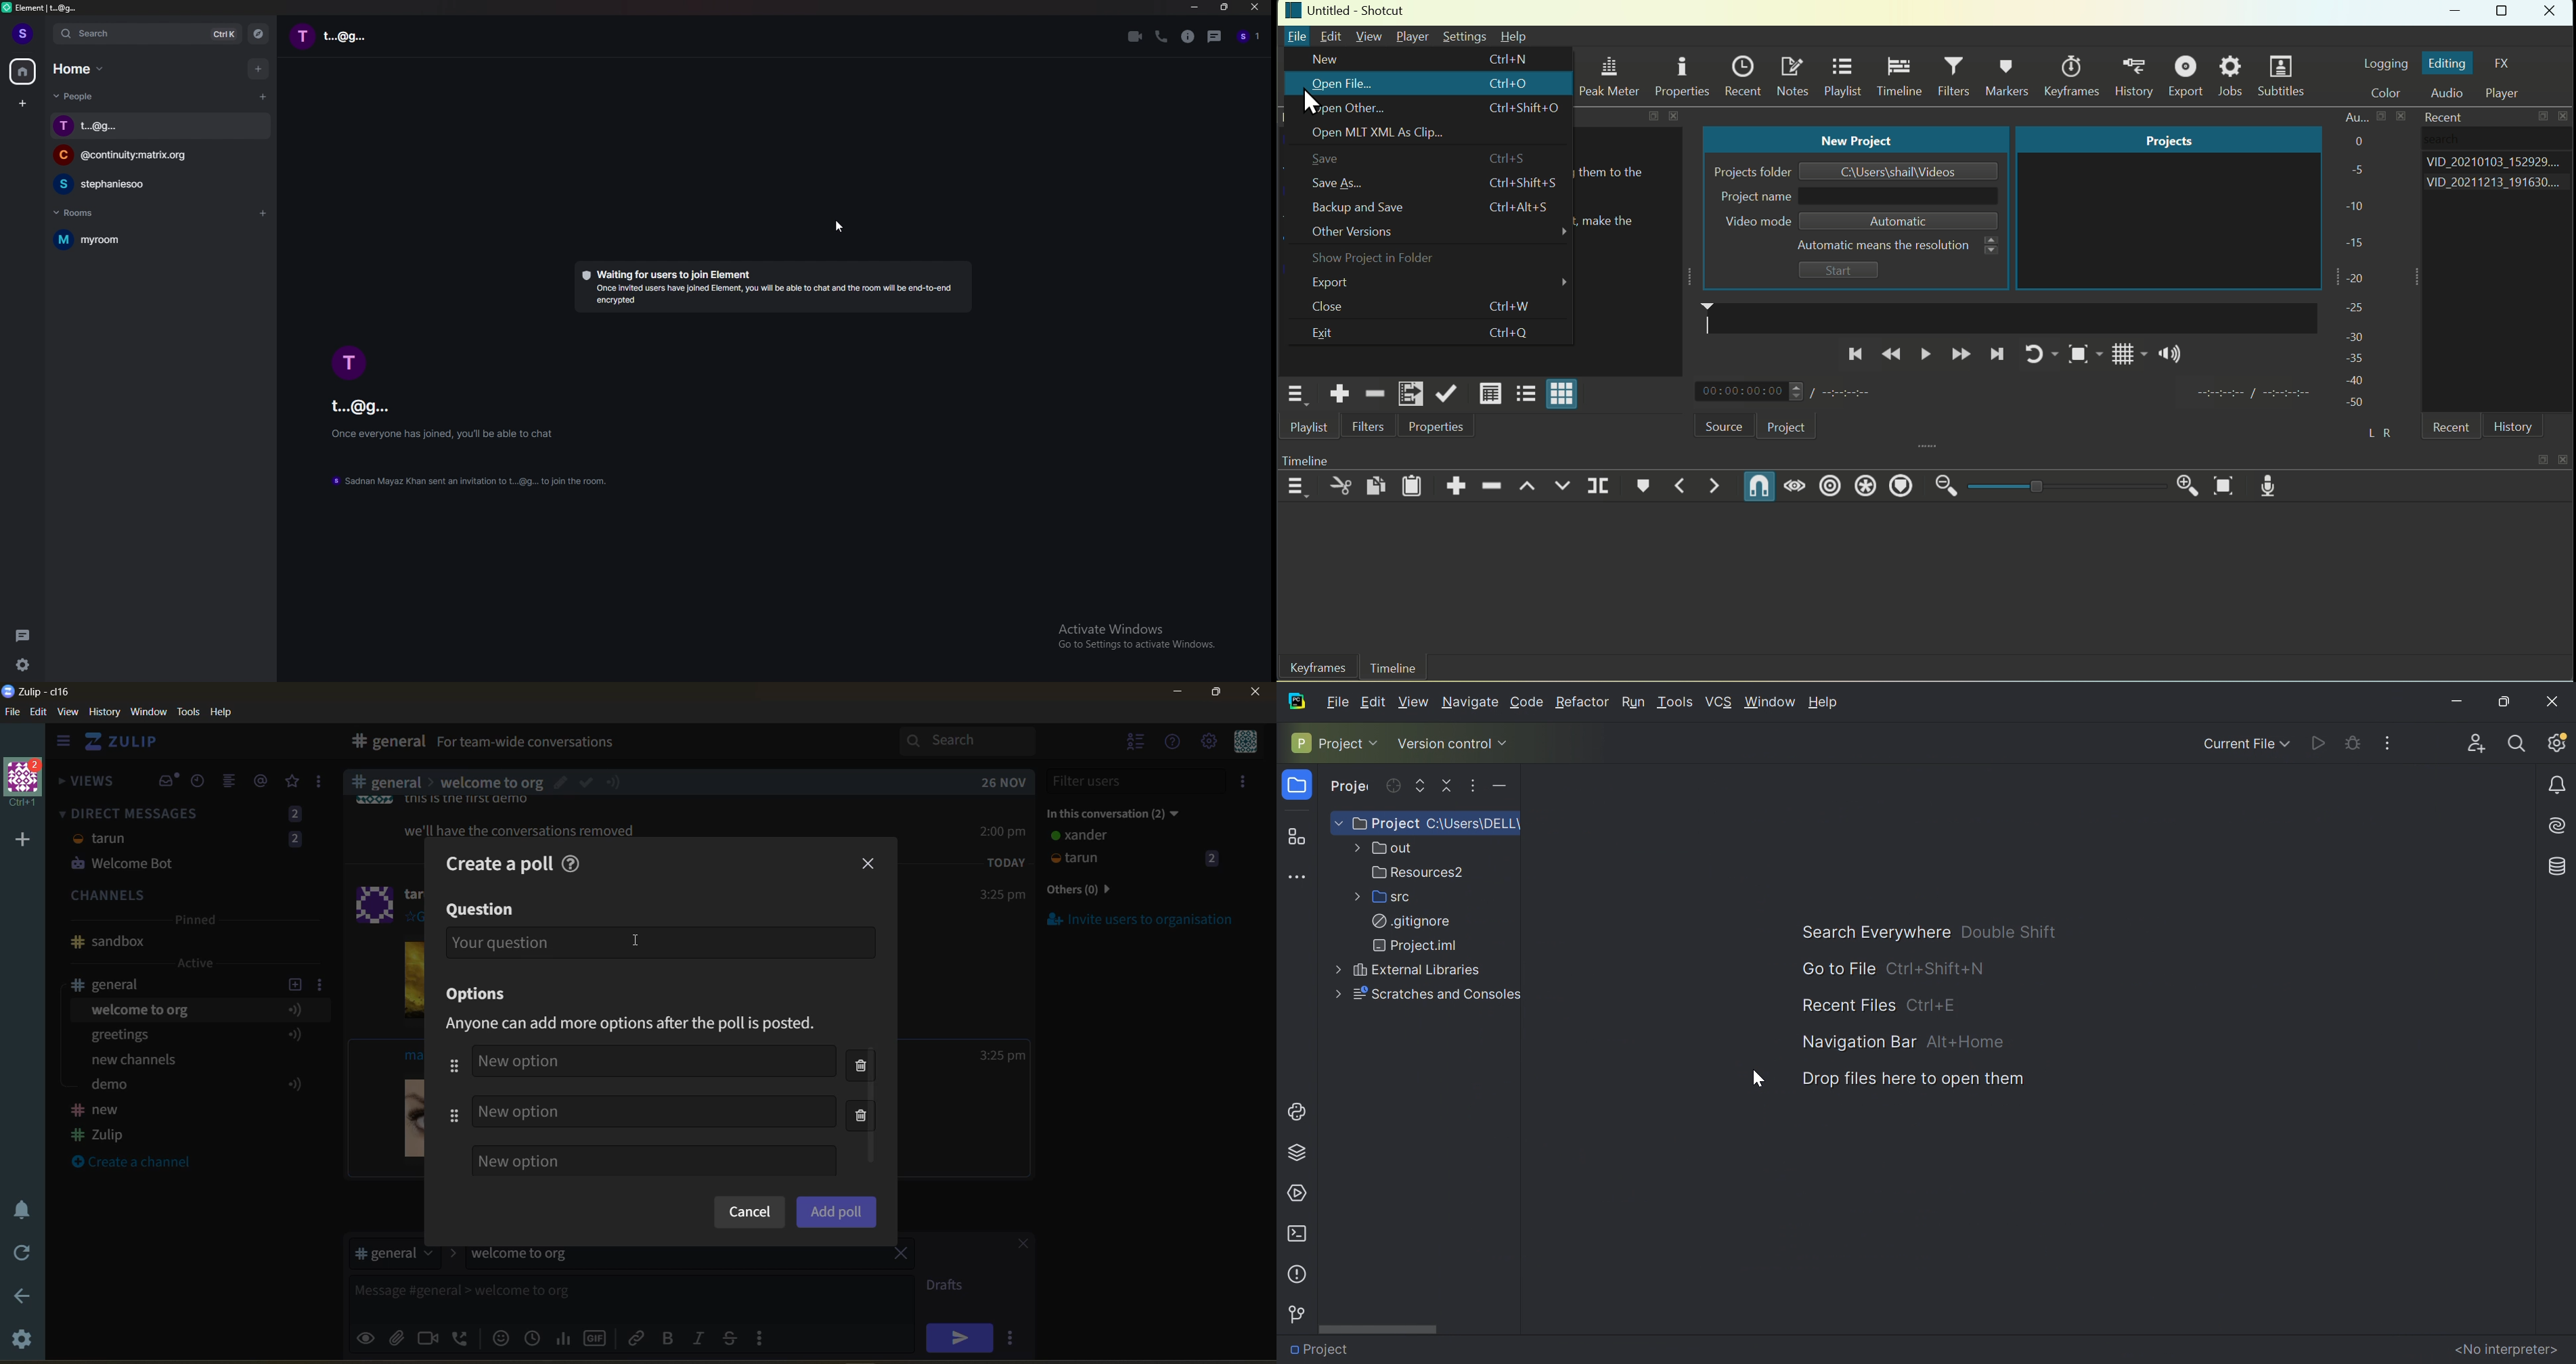  What do you see at coordinates (1255, 7) in the screenshot?
I see `close` at bounding box center [1255, 7].